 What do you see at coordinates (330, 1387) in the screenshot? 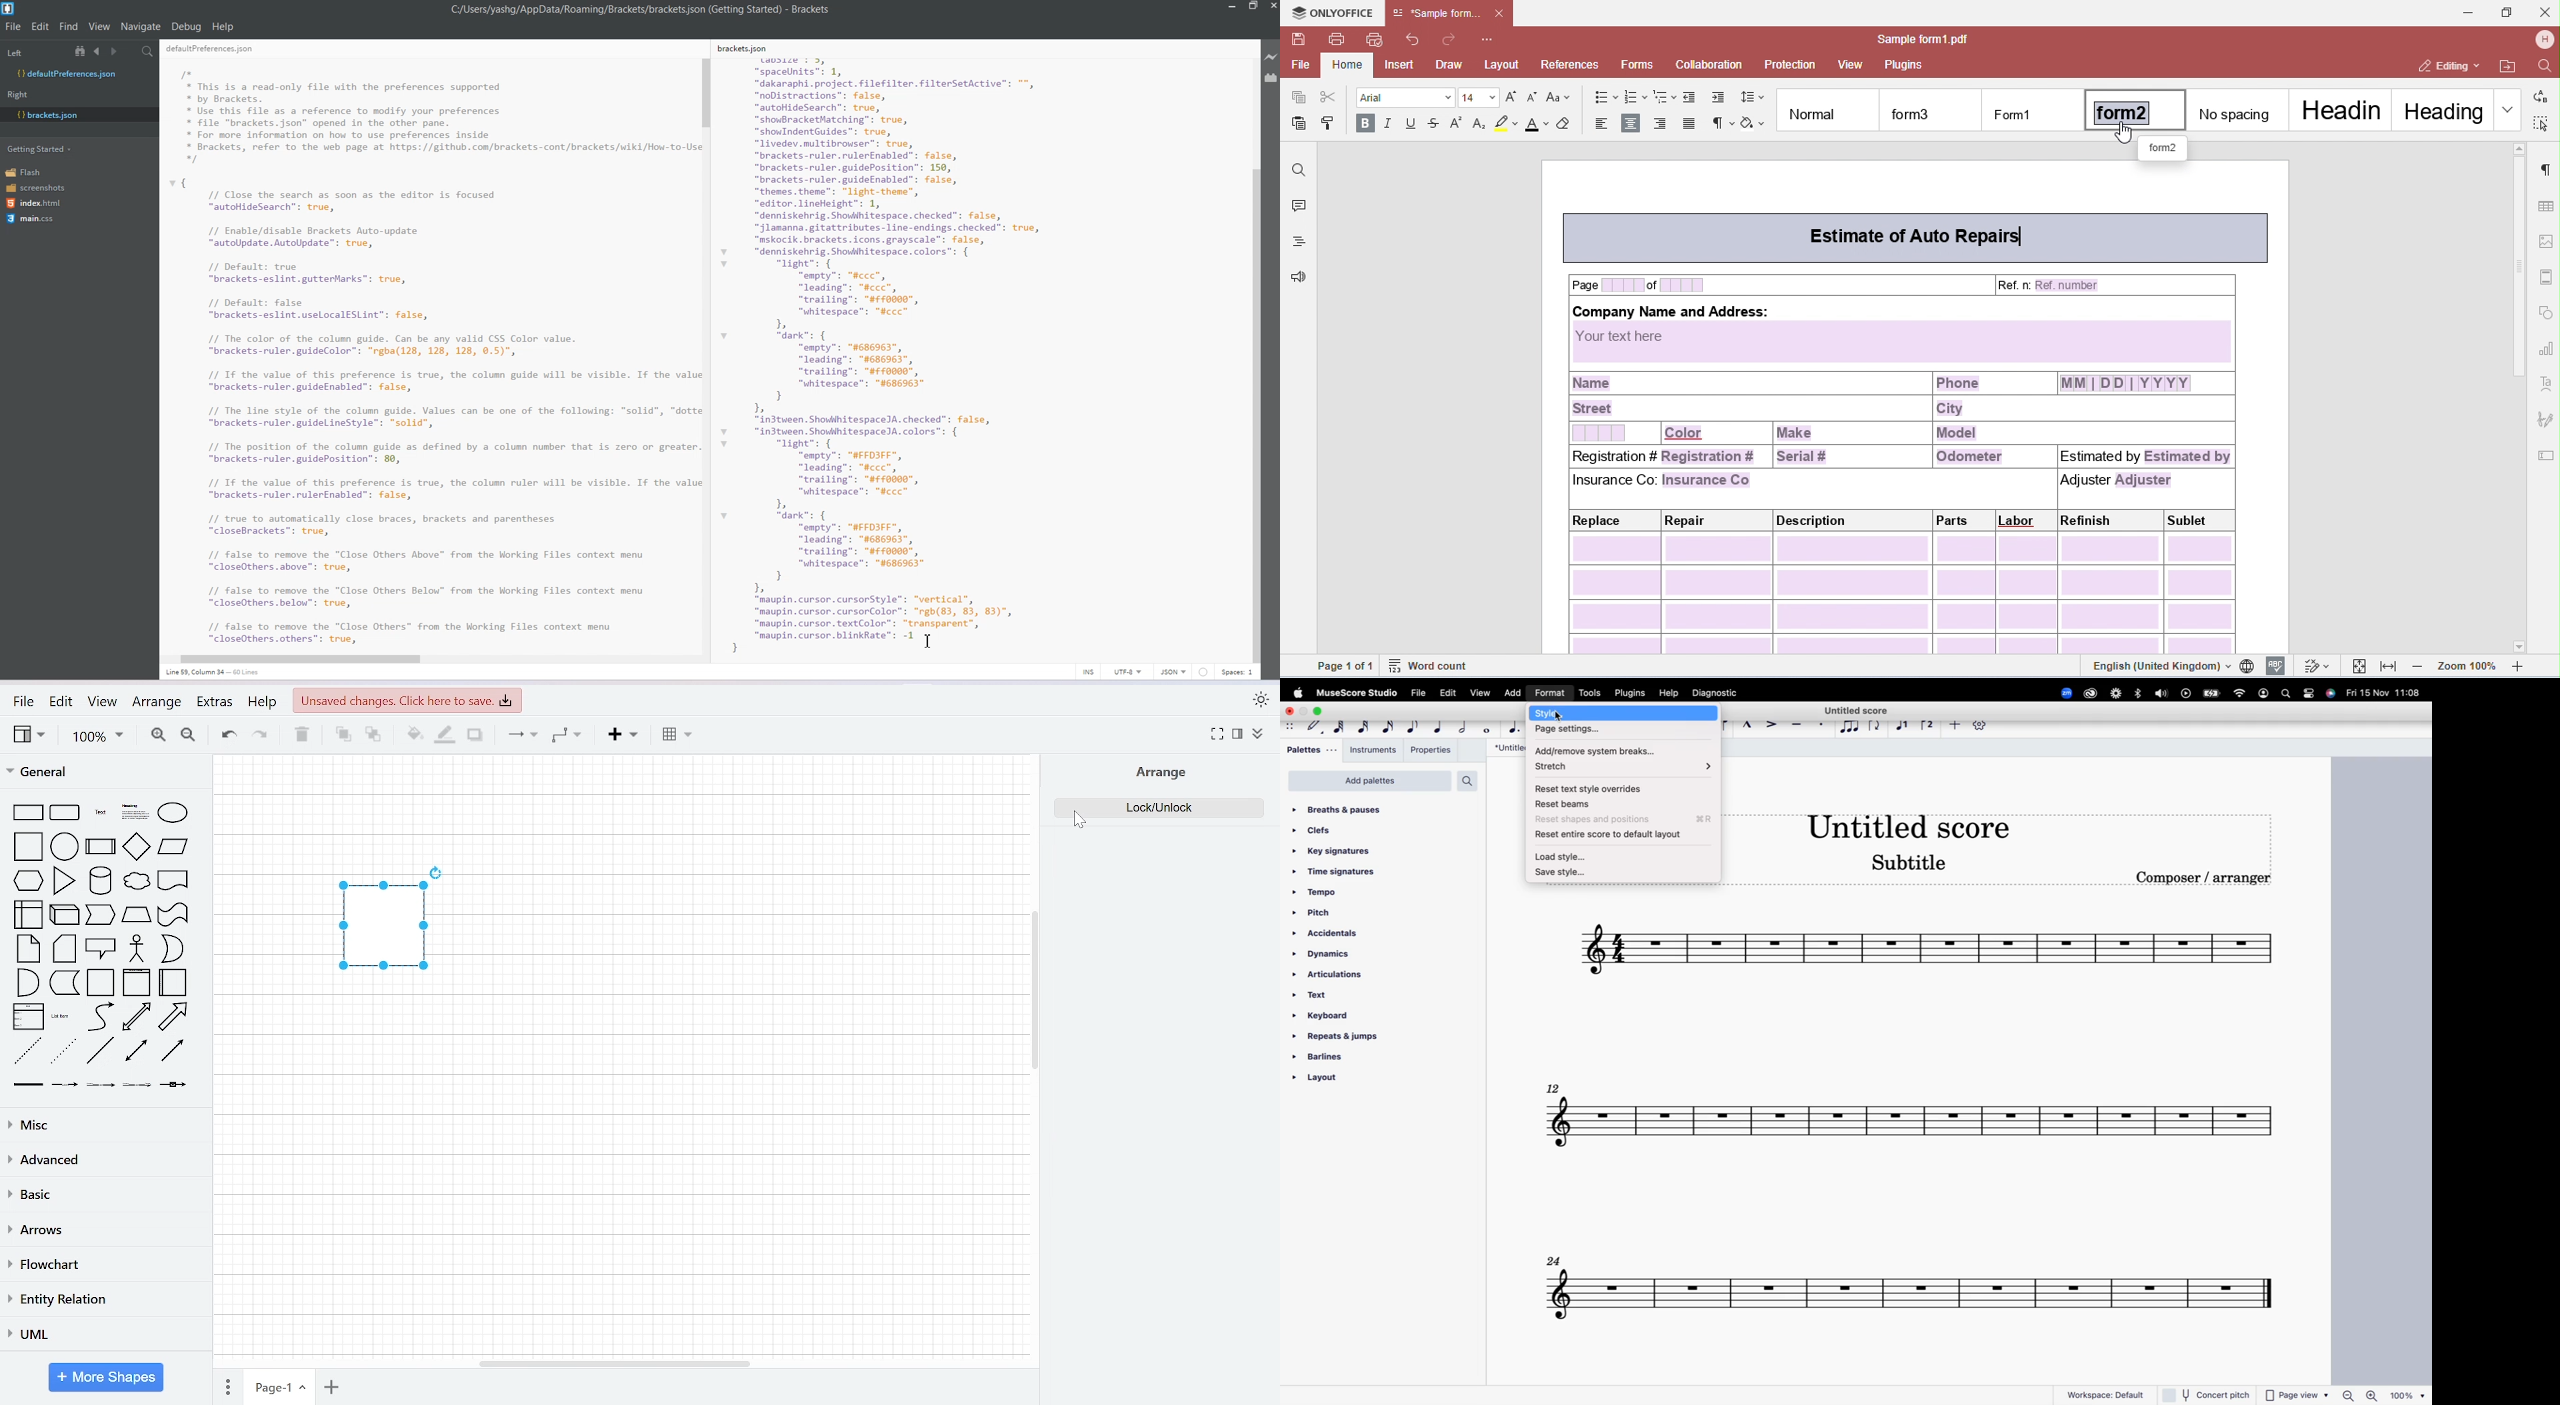
I see `add page` at bounding box center [330, 1387].